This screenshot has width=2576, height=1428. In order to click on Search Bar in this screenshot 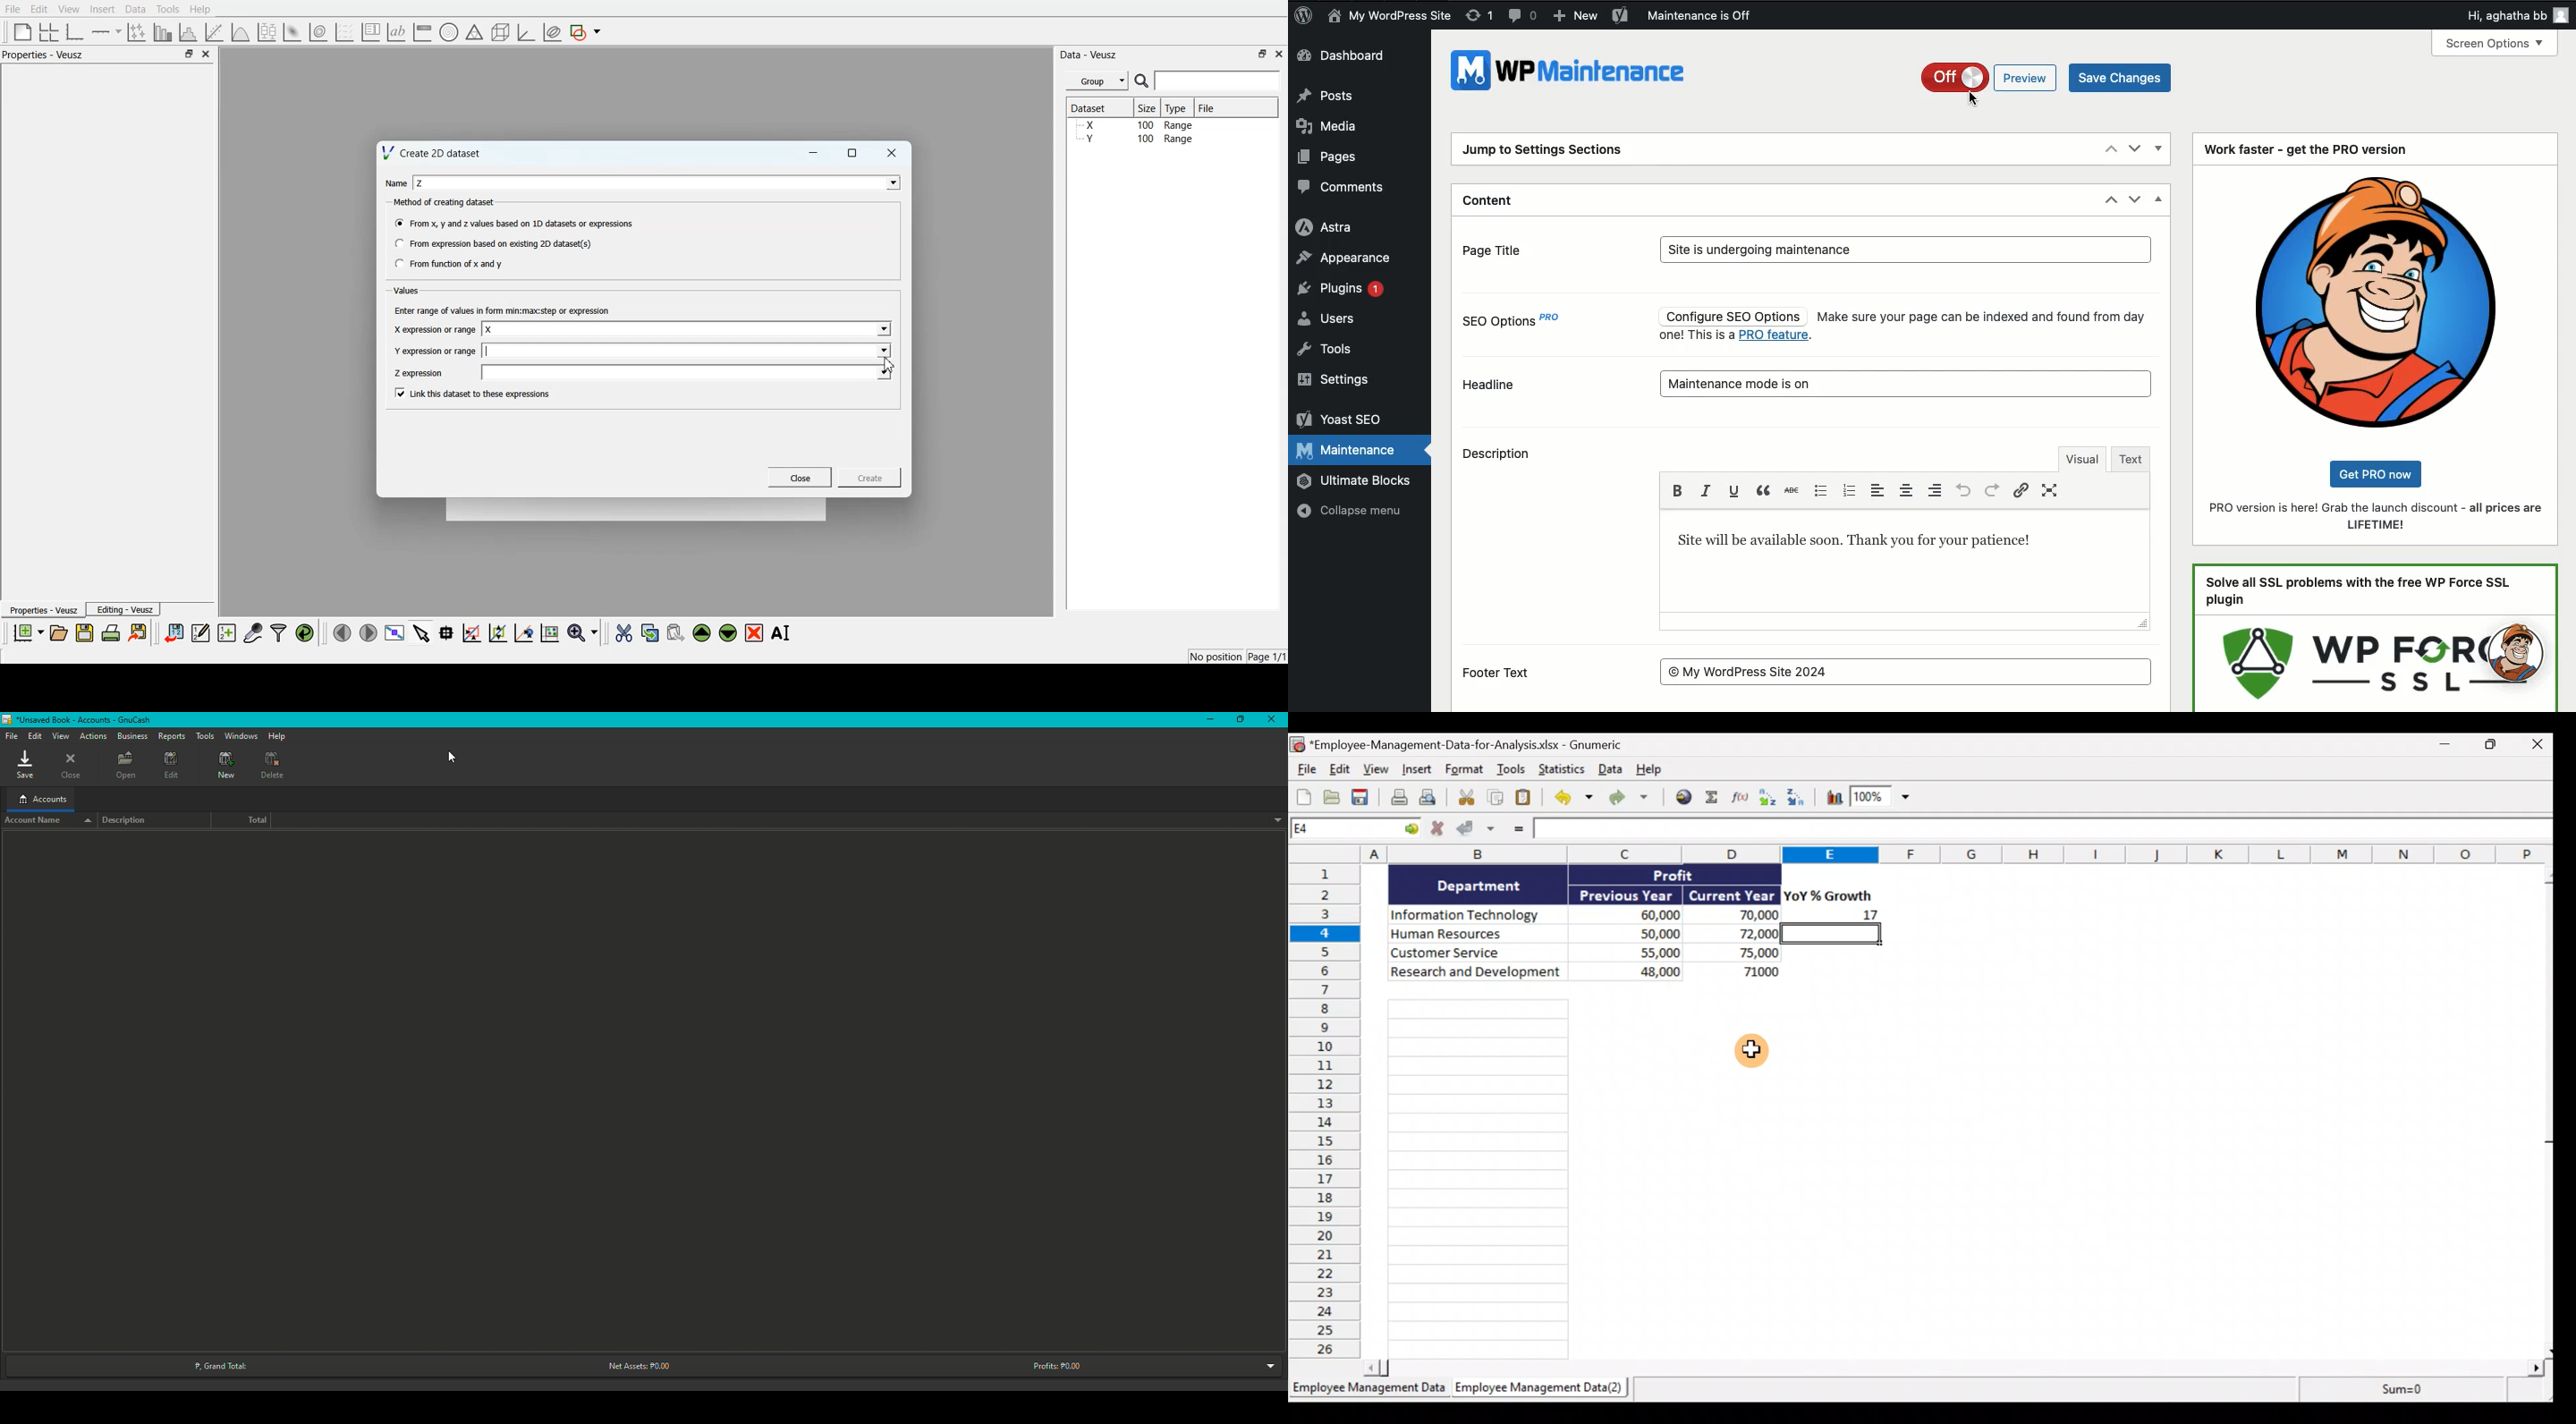, I will do `click(1208, 81)`.